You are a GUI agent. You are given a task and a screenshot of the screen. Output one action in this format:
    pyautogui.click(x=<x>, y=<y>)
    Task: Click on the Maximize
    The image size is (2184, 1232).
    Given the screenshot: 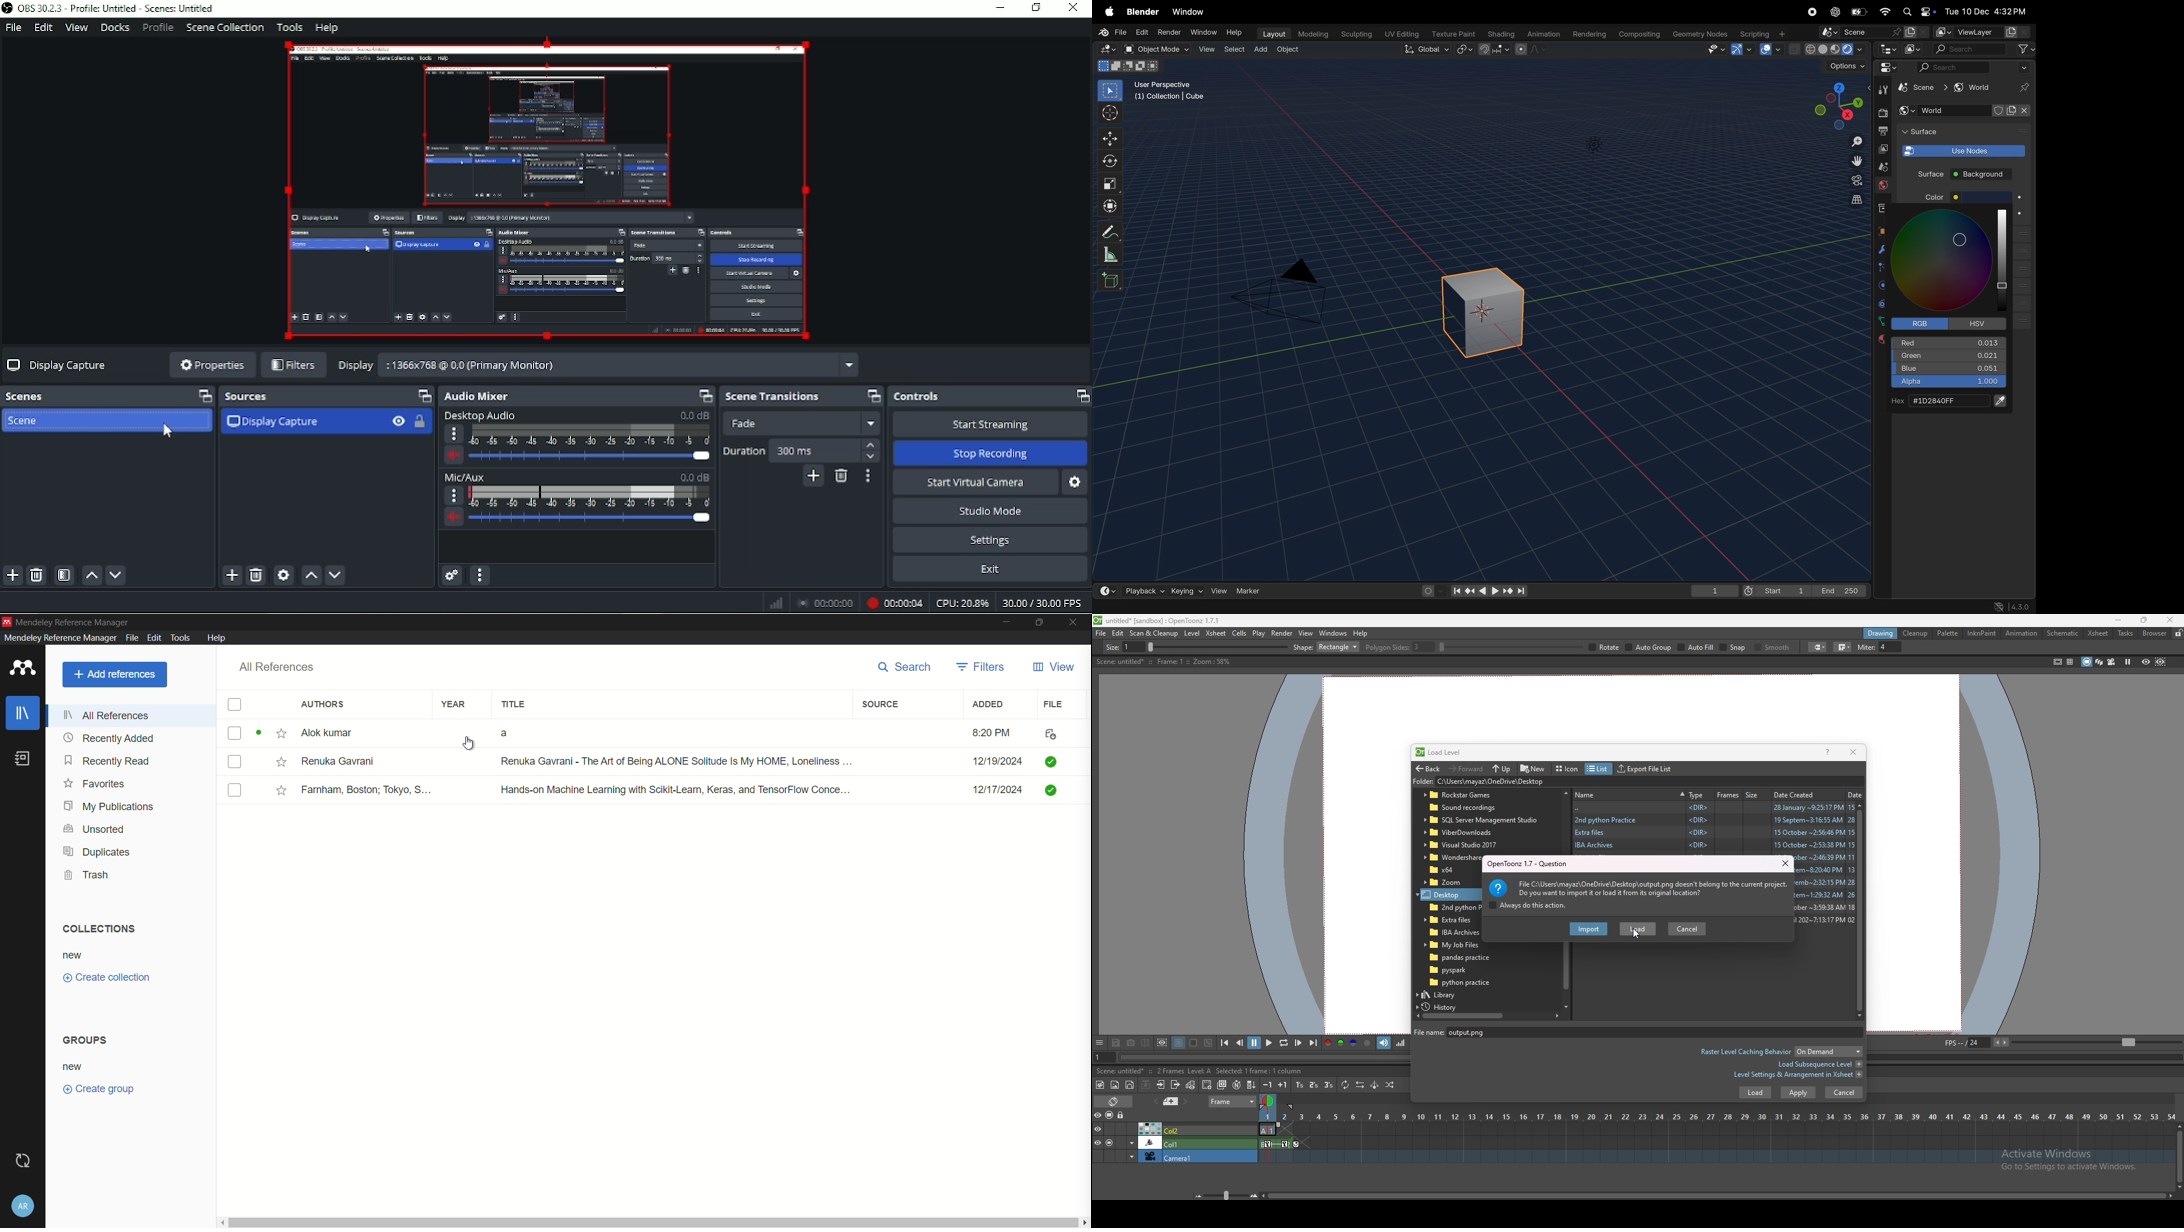 What is the action you would take?
    pyautogui.click(x=200, y=396)
    